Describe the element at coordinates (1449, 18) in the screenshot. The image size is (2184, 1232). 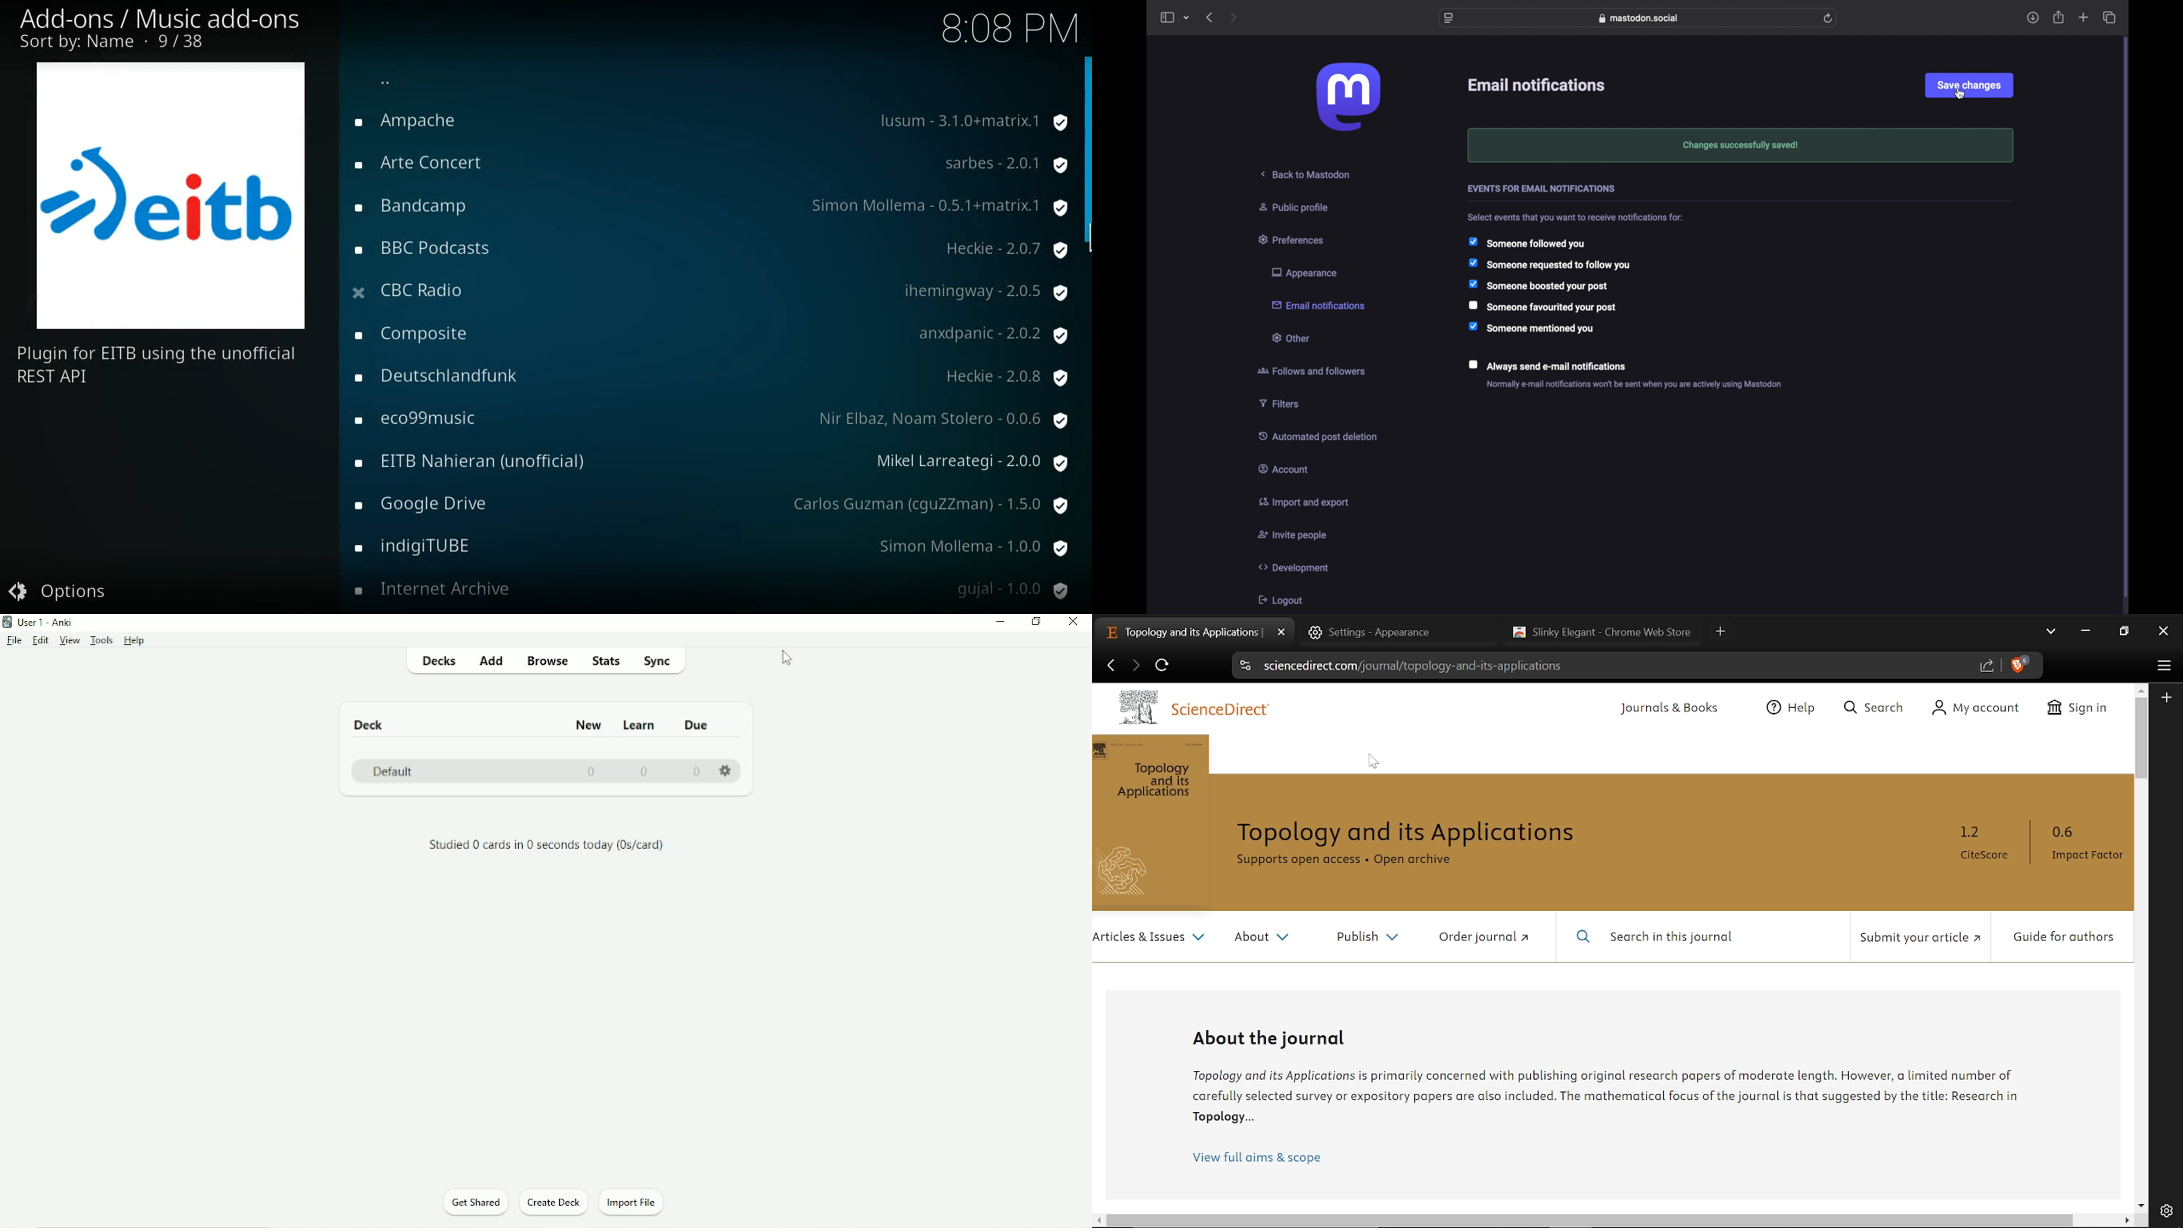
I see `website settings` at that location.